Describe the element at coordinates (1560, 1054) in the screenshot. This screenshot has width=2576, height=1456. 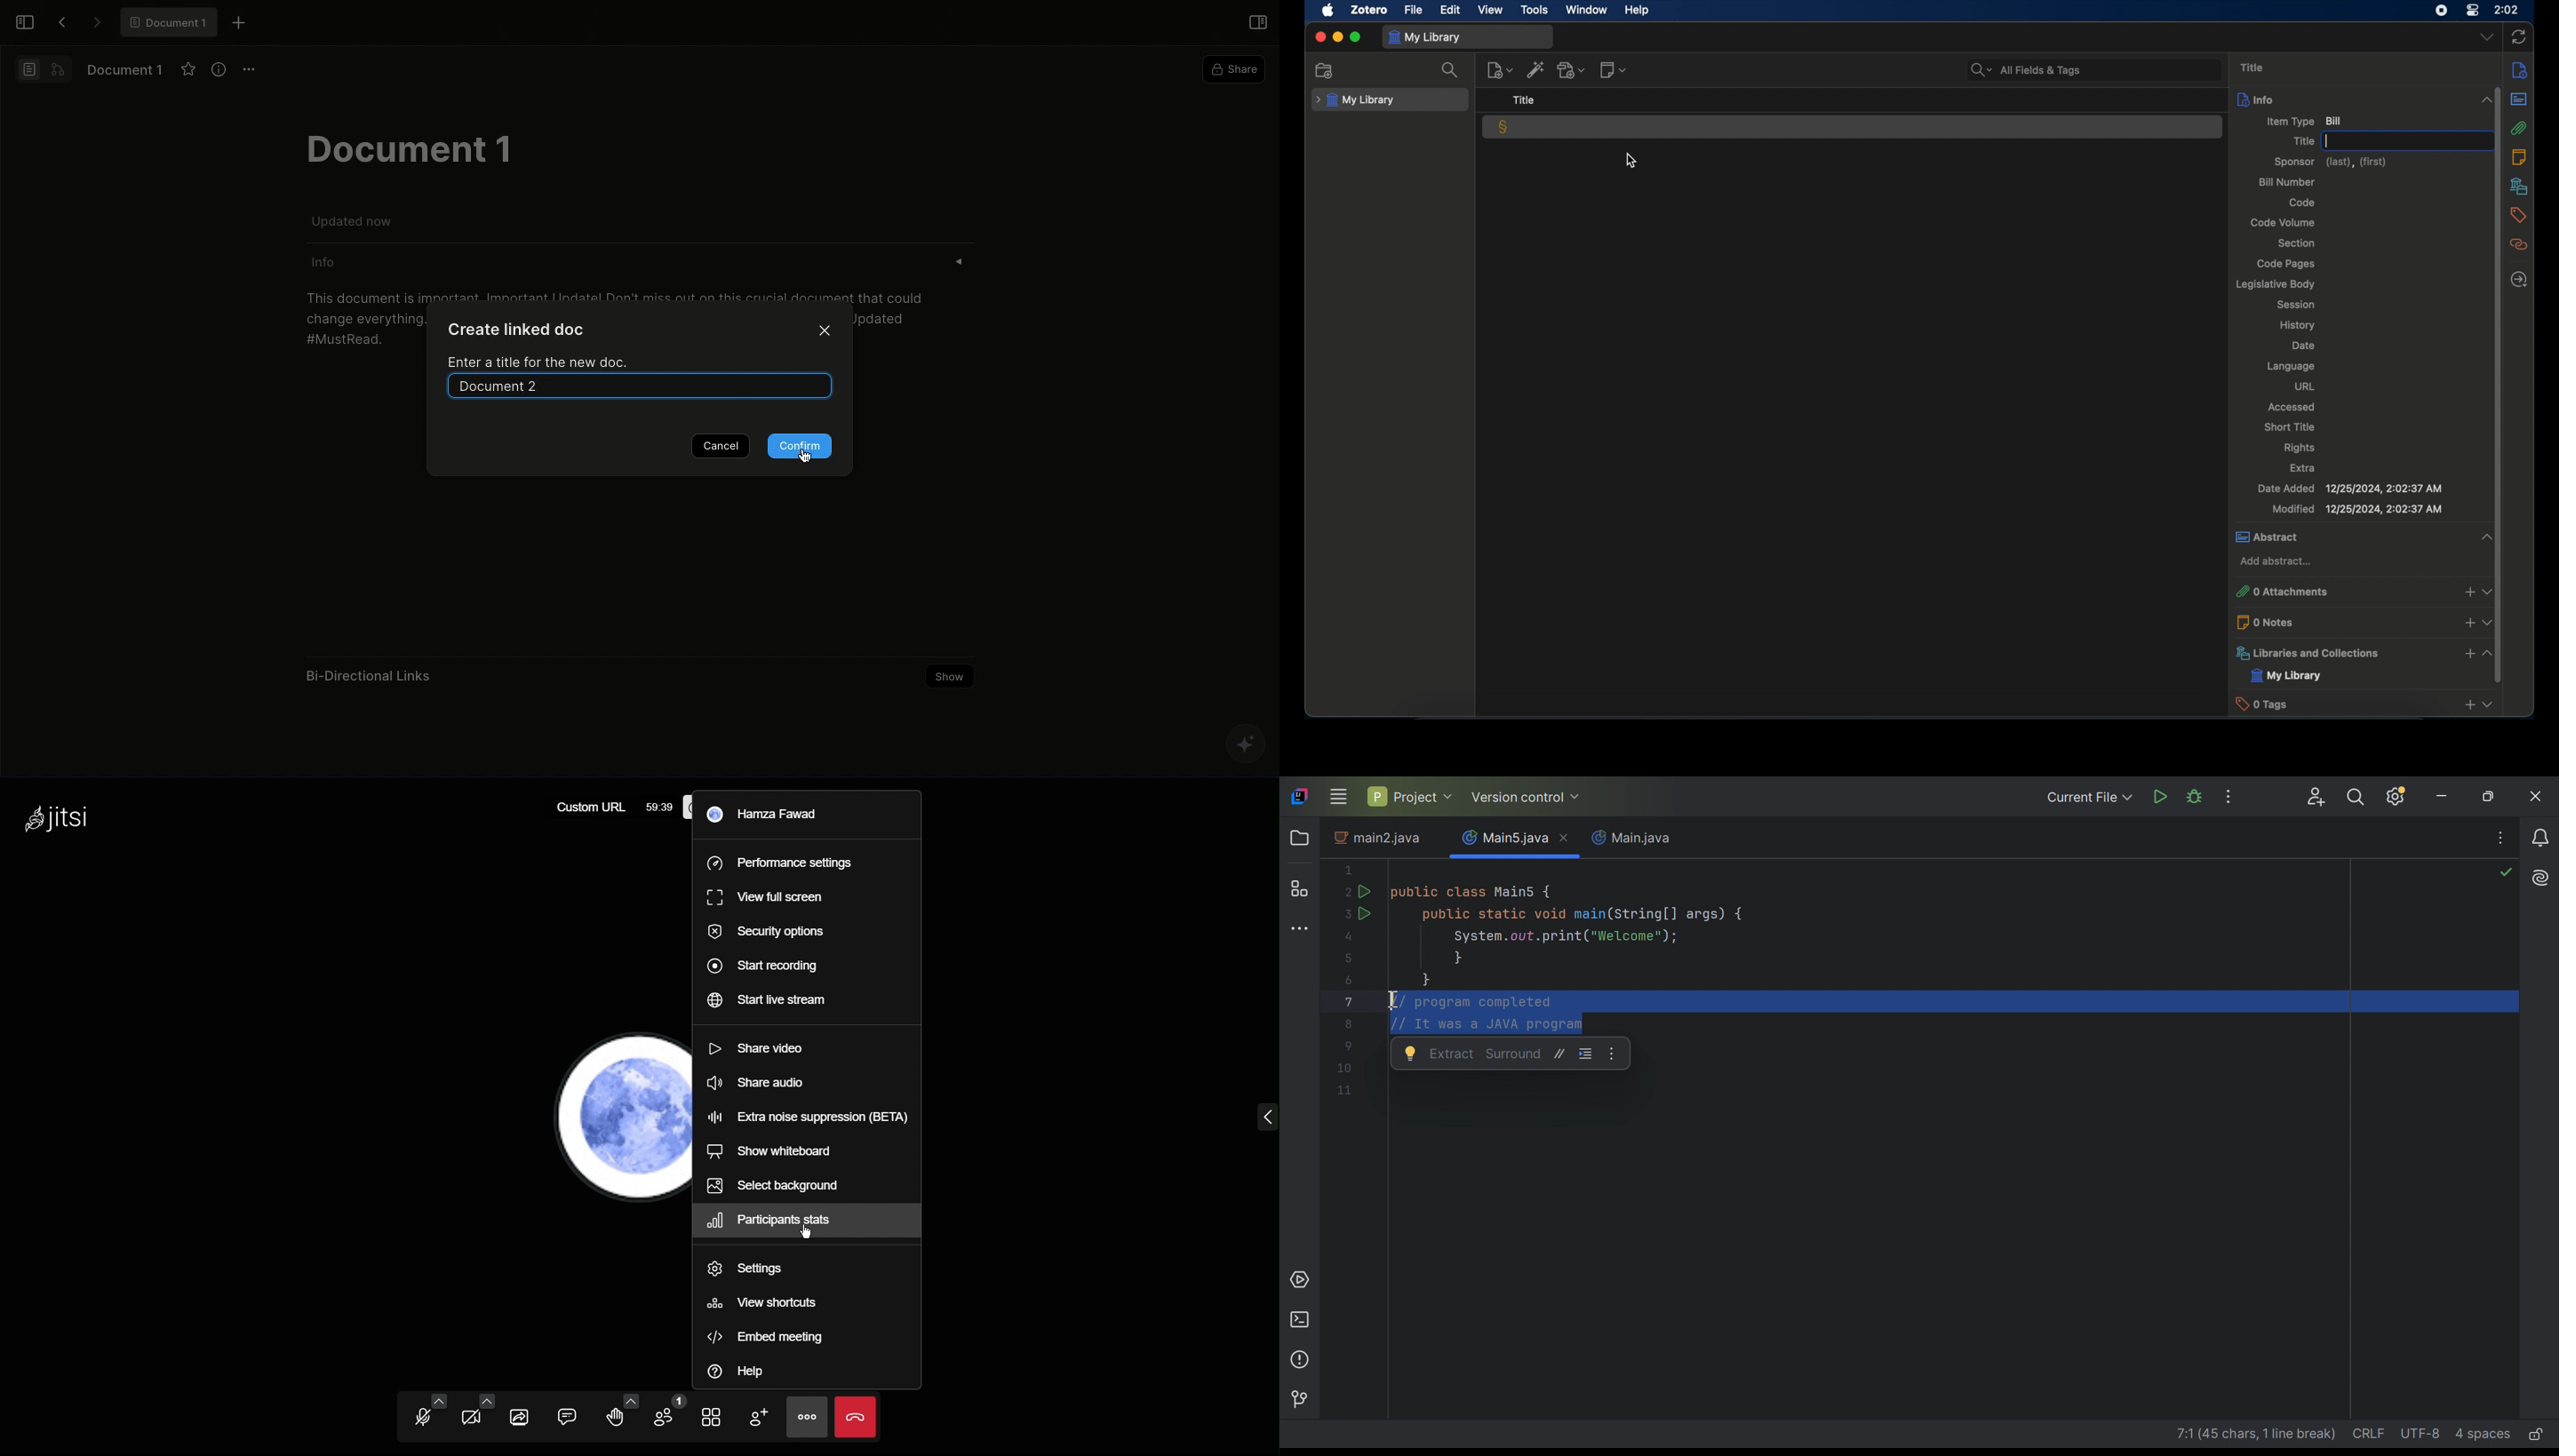
I see `// (comment)` at that location.